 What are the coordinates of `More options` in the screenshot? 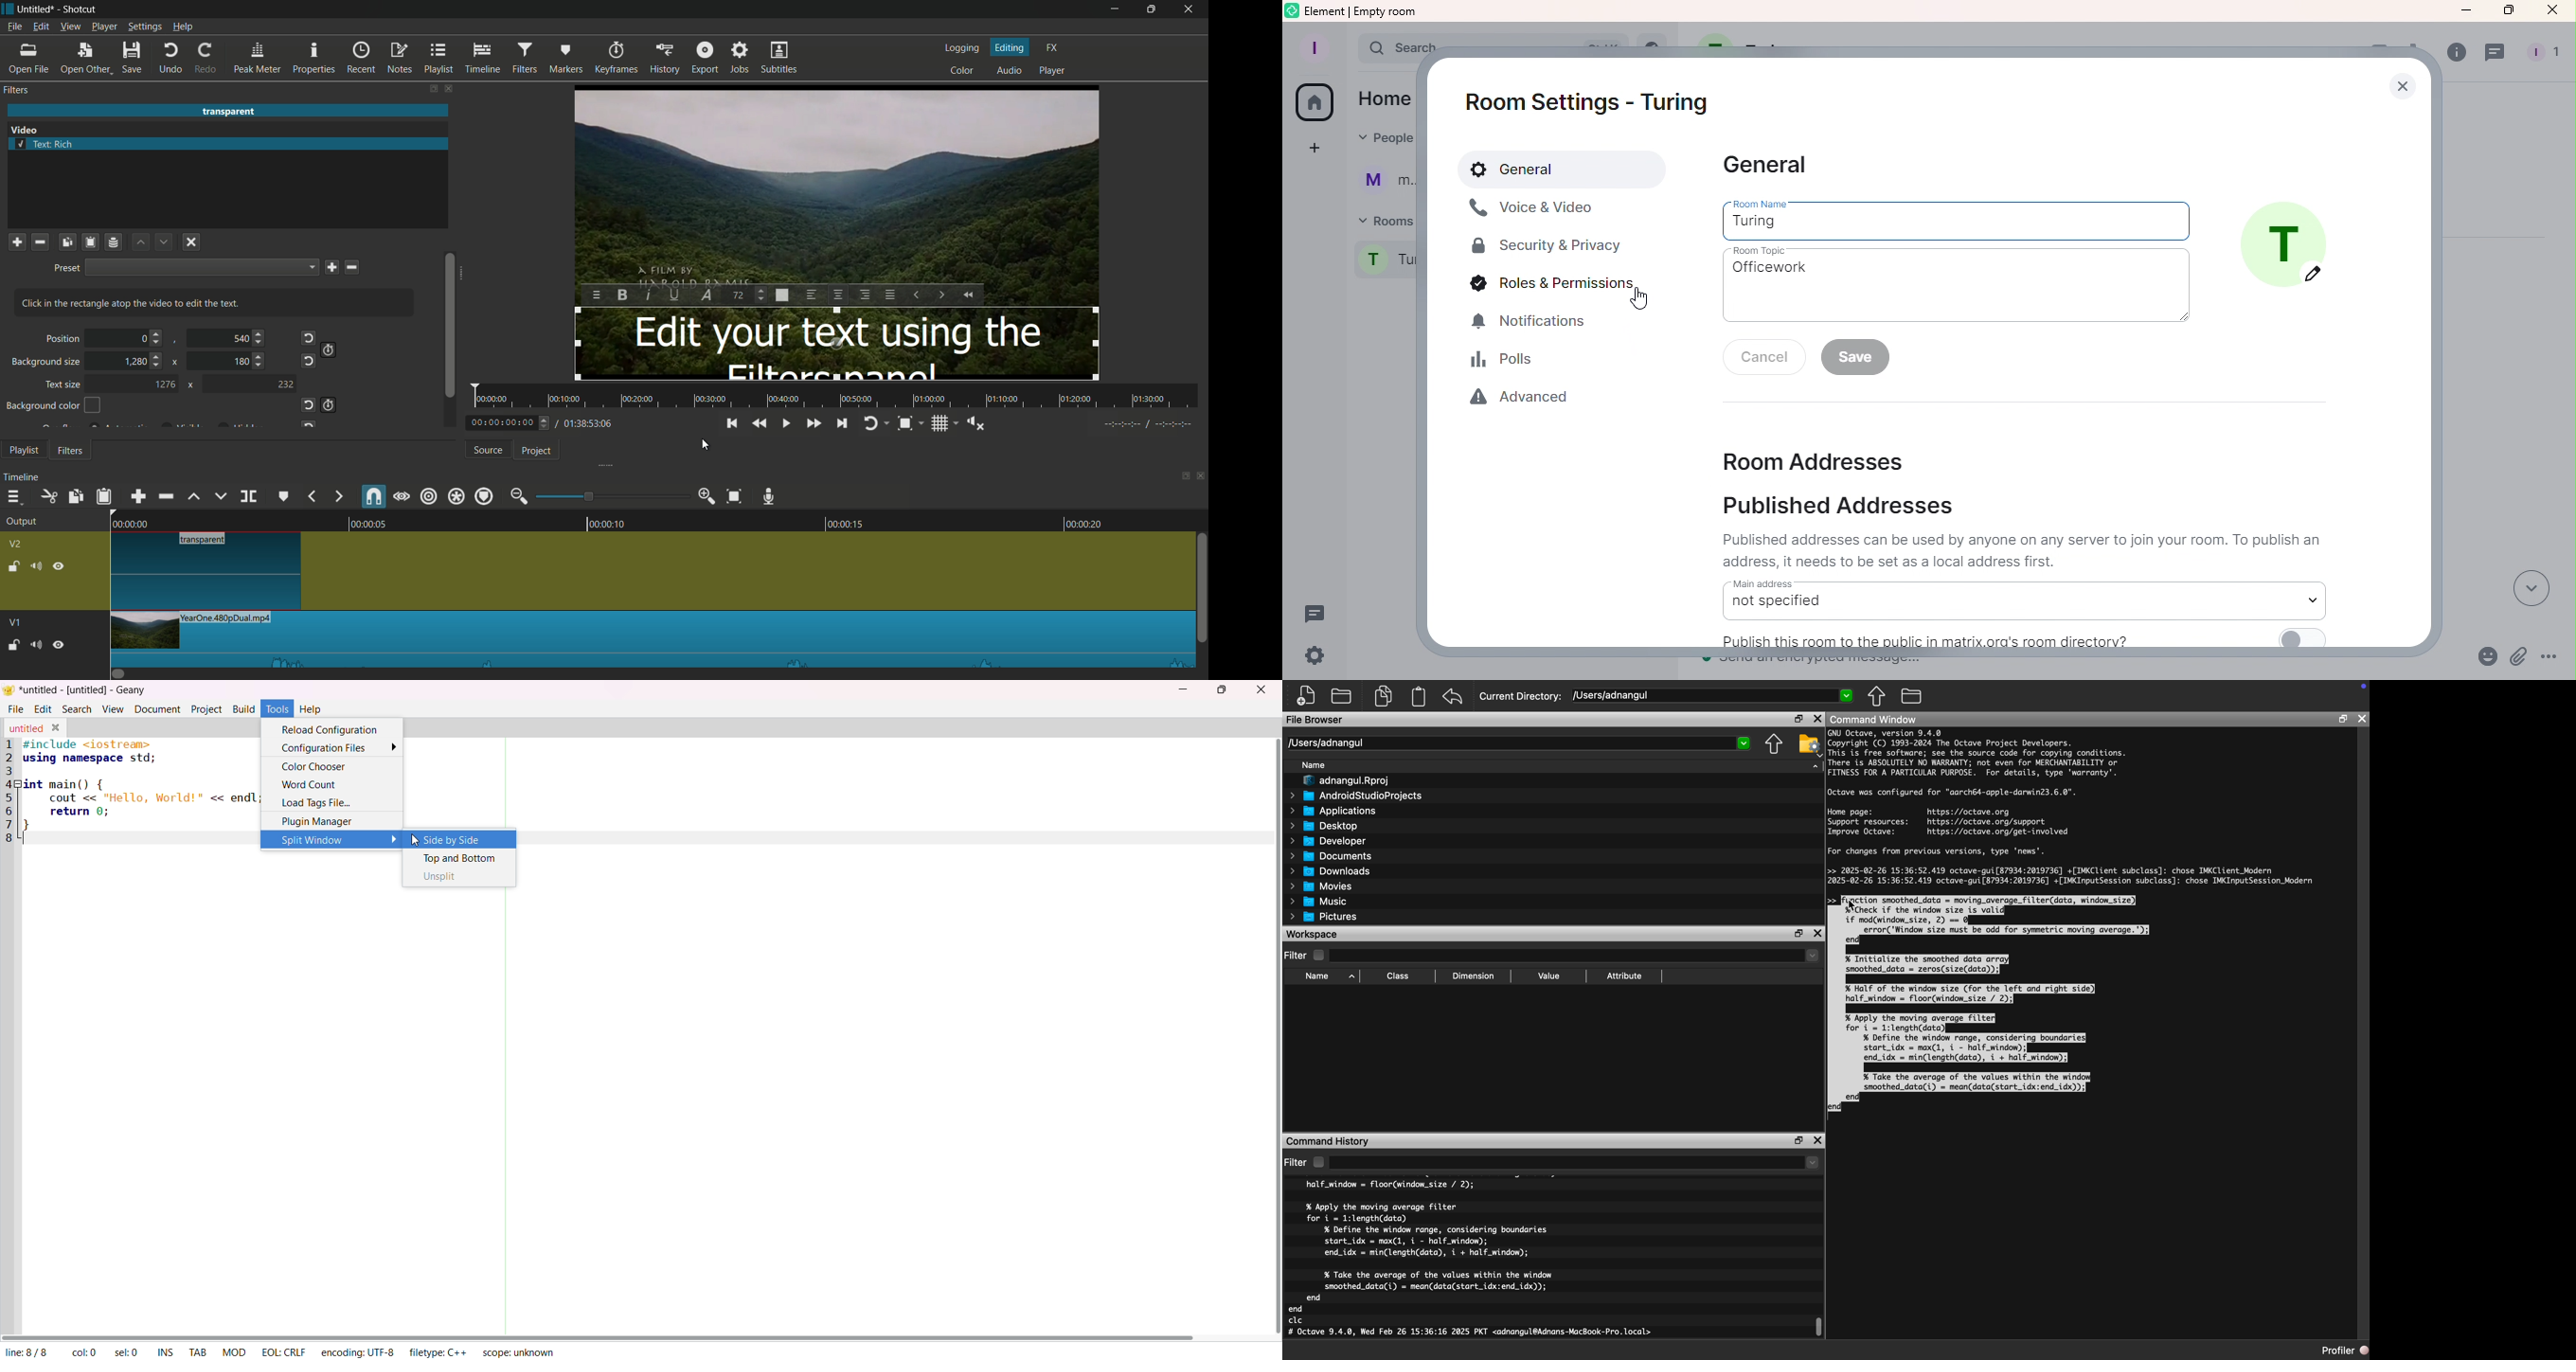 It's located at (2548, 659).